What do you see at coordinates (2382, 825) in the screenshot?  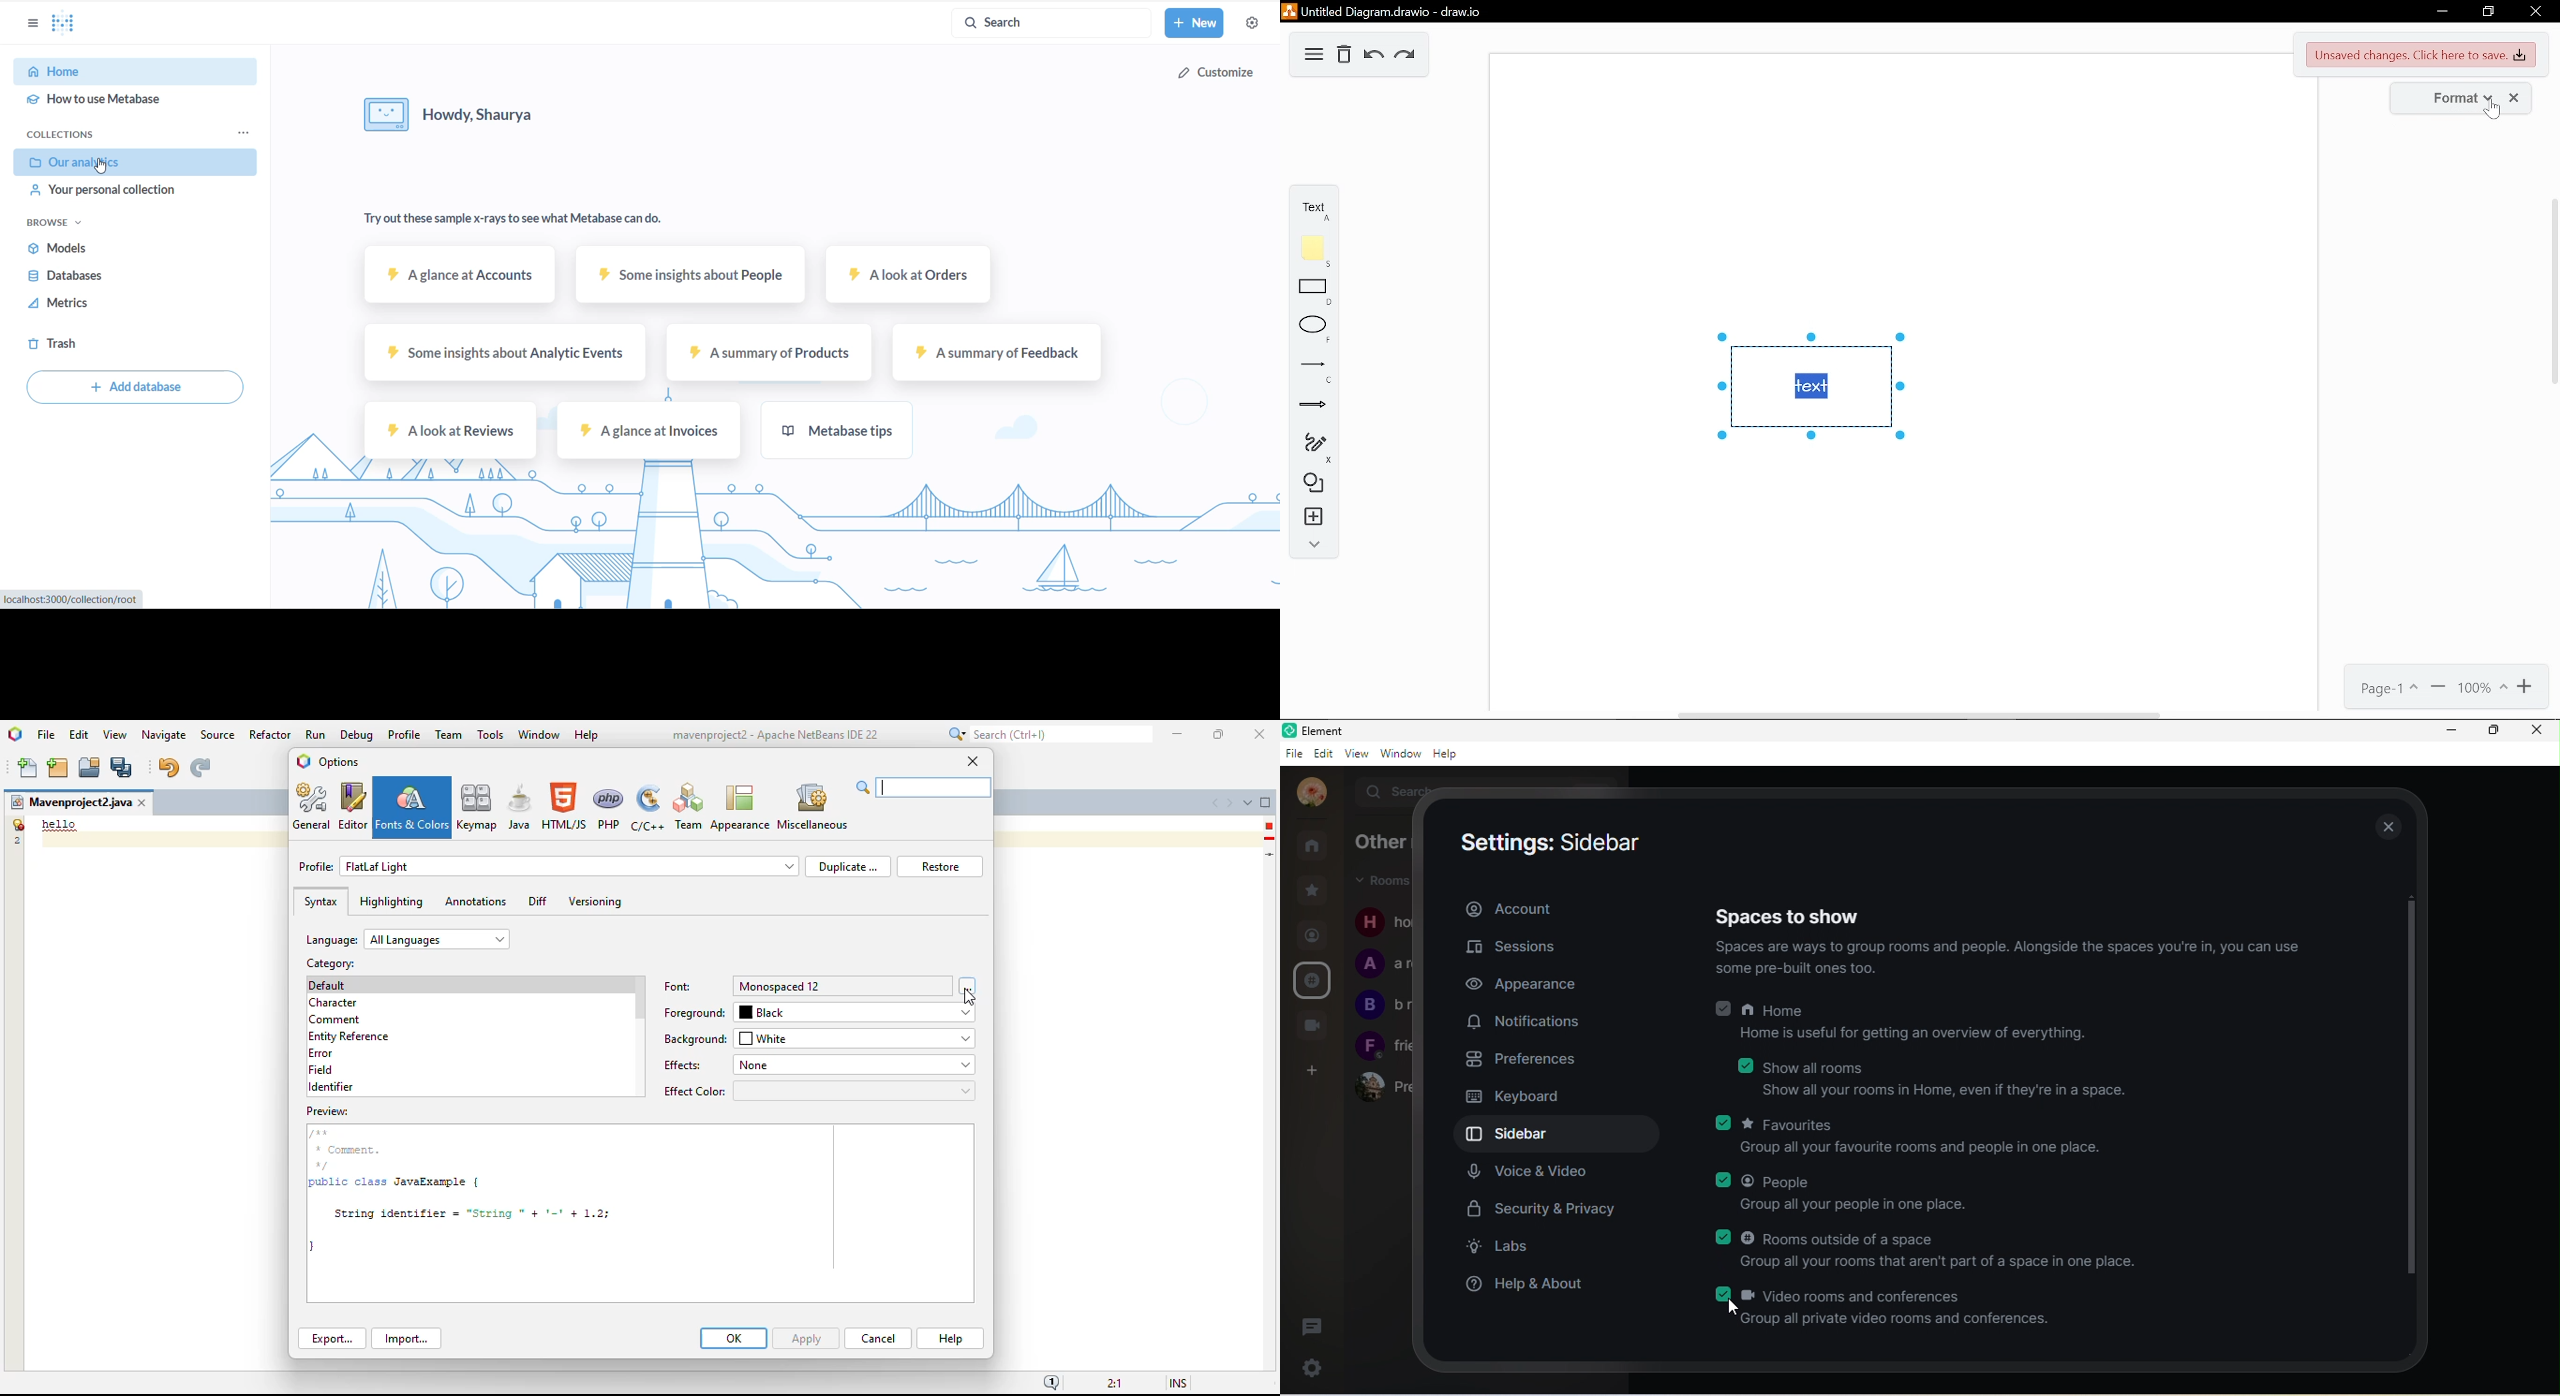 I see `close` at bounding box center [2382, 825].